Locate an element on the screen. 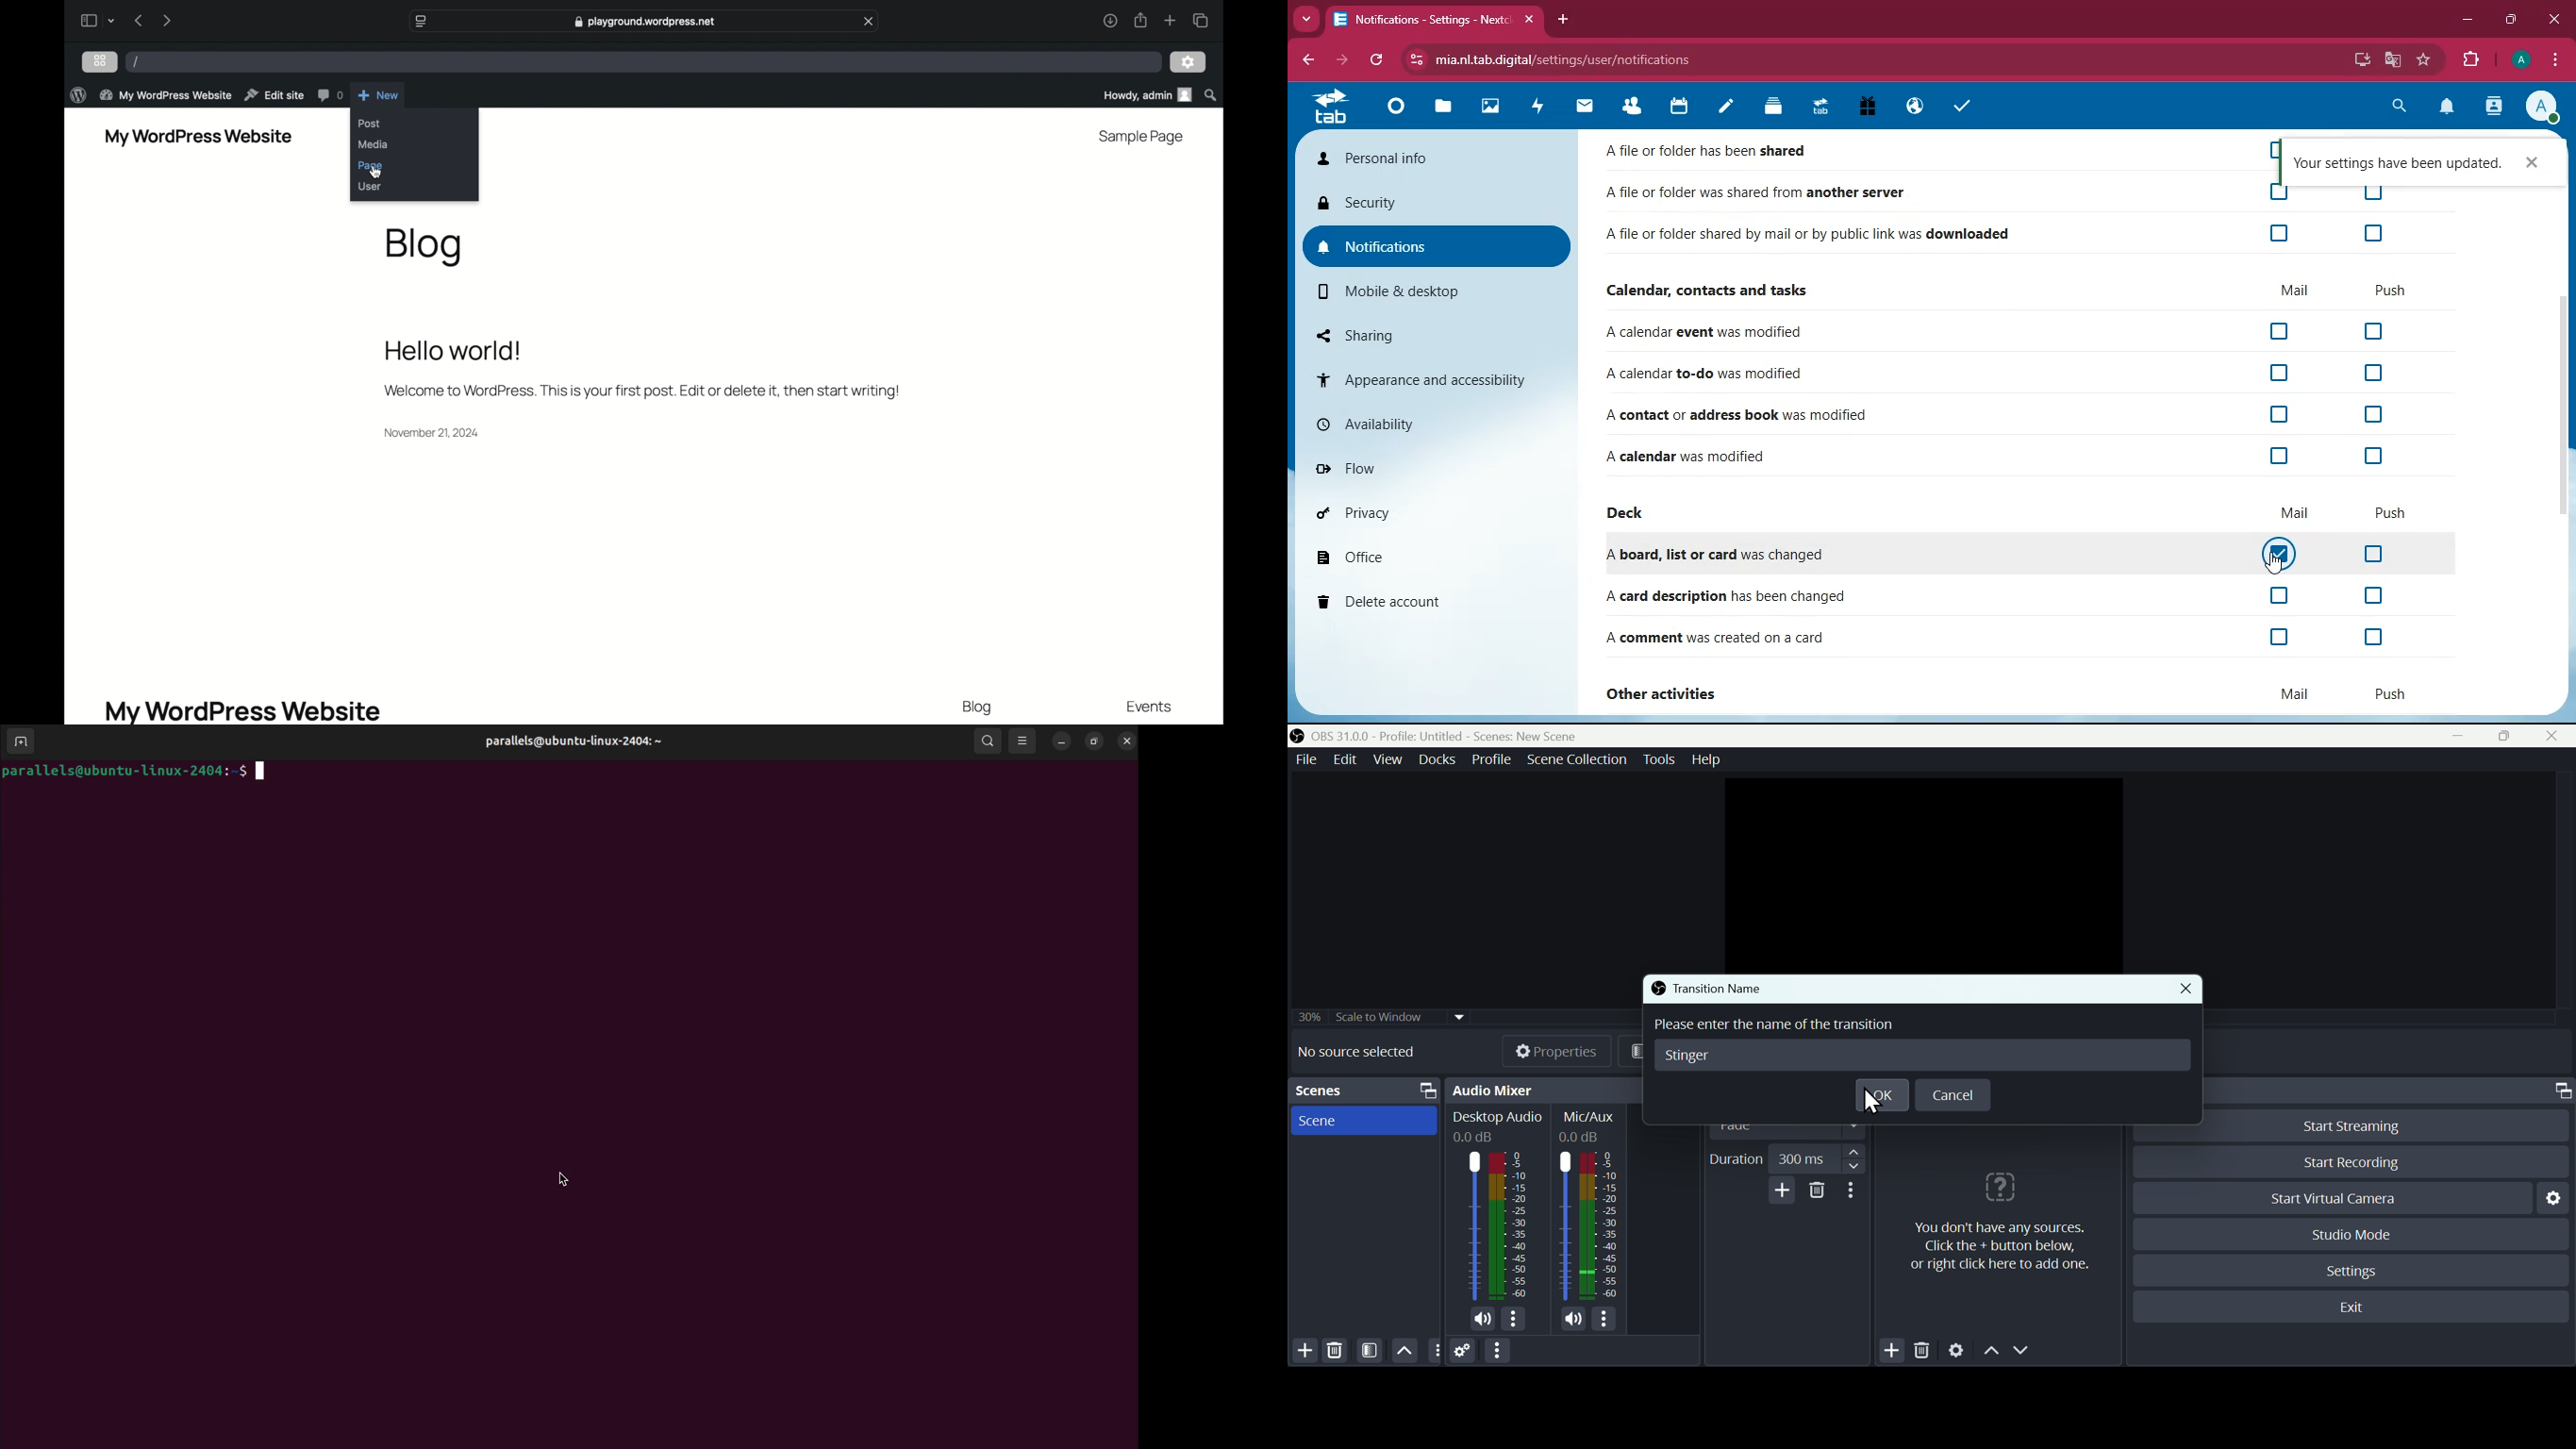 The image size is (2576, 1456). home is located at coordinates (1329, 106).